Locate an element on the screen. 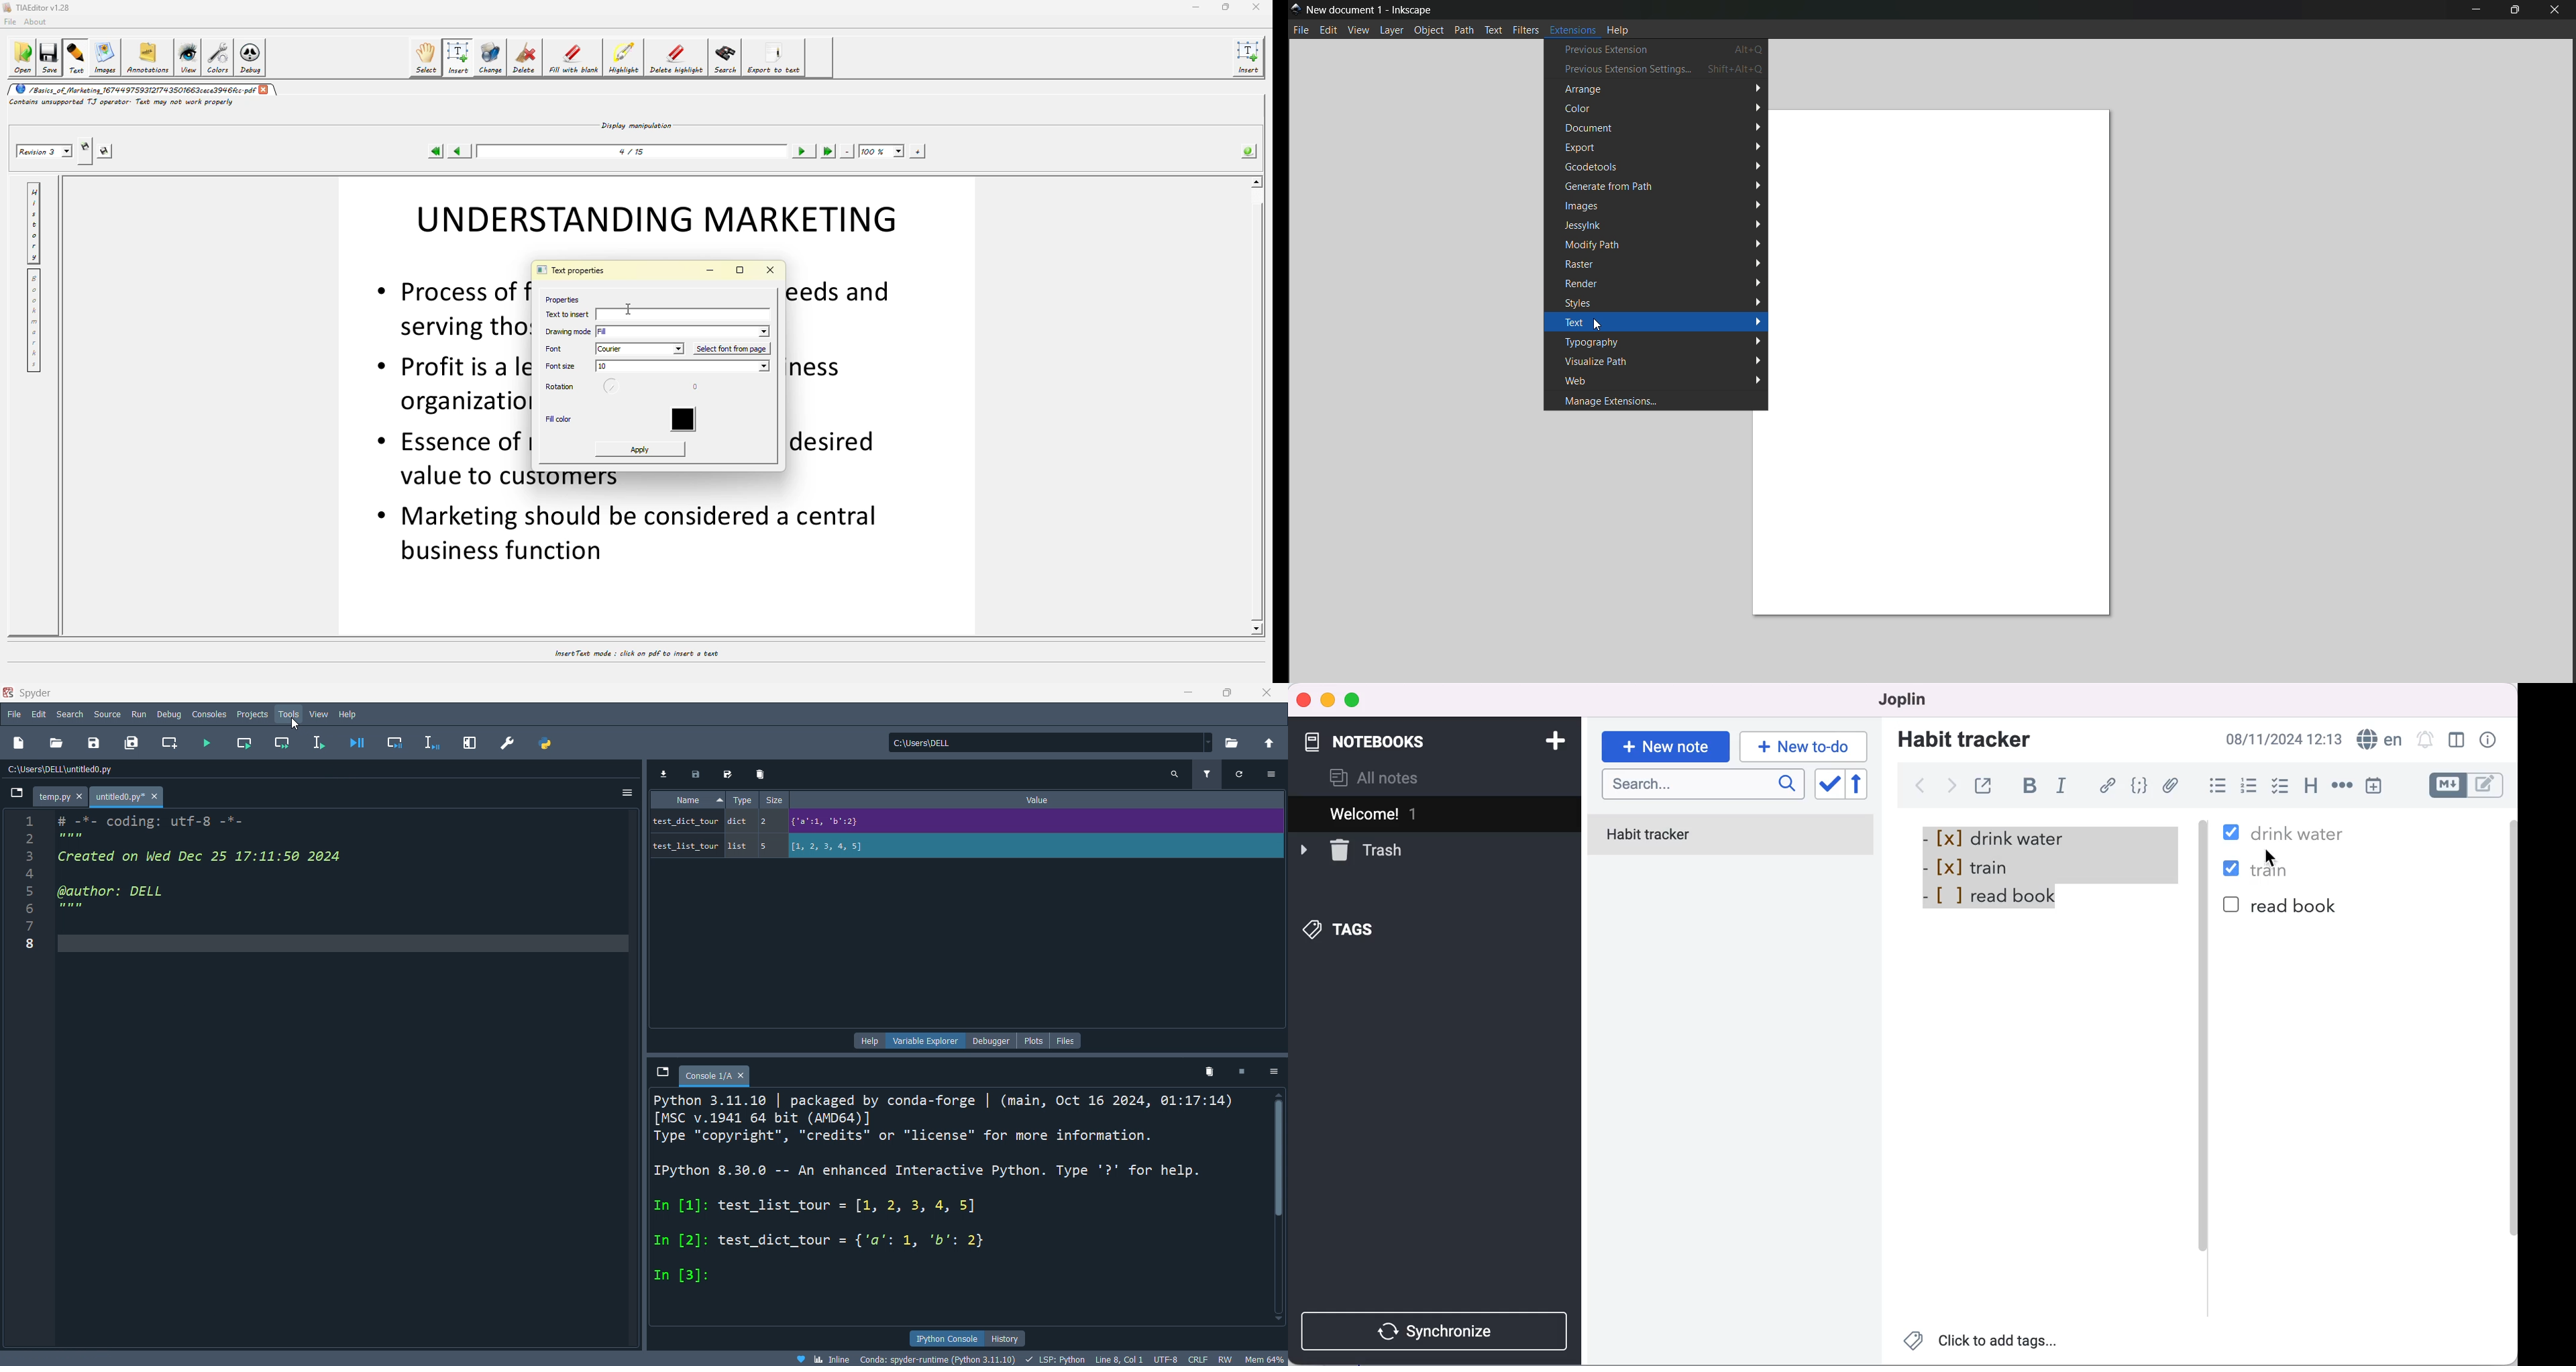  create cell is located at coordinates (170, 743).